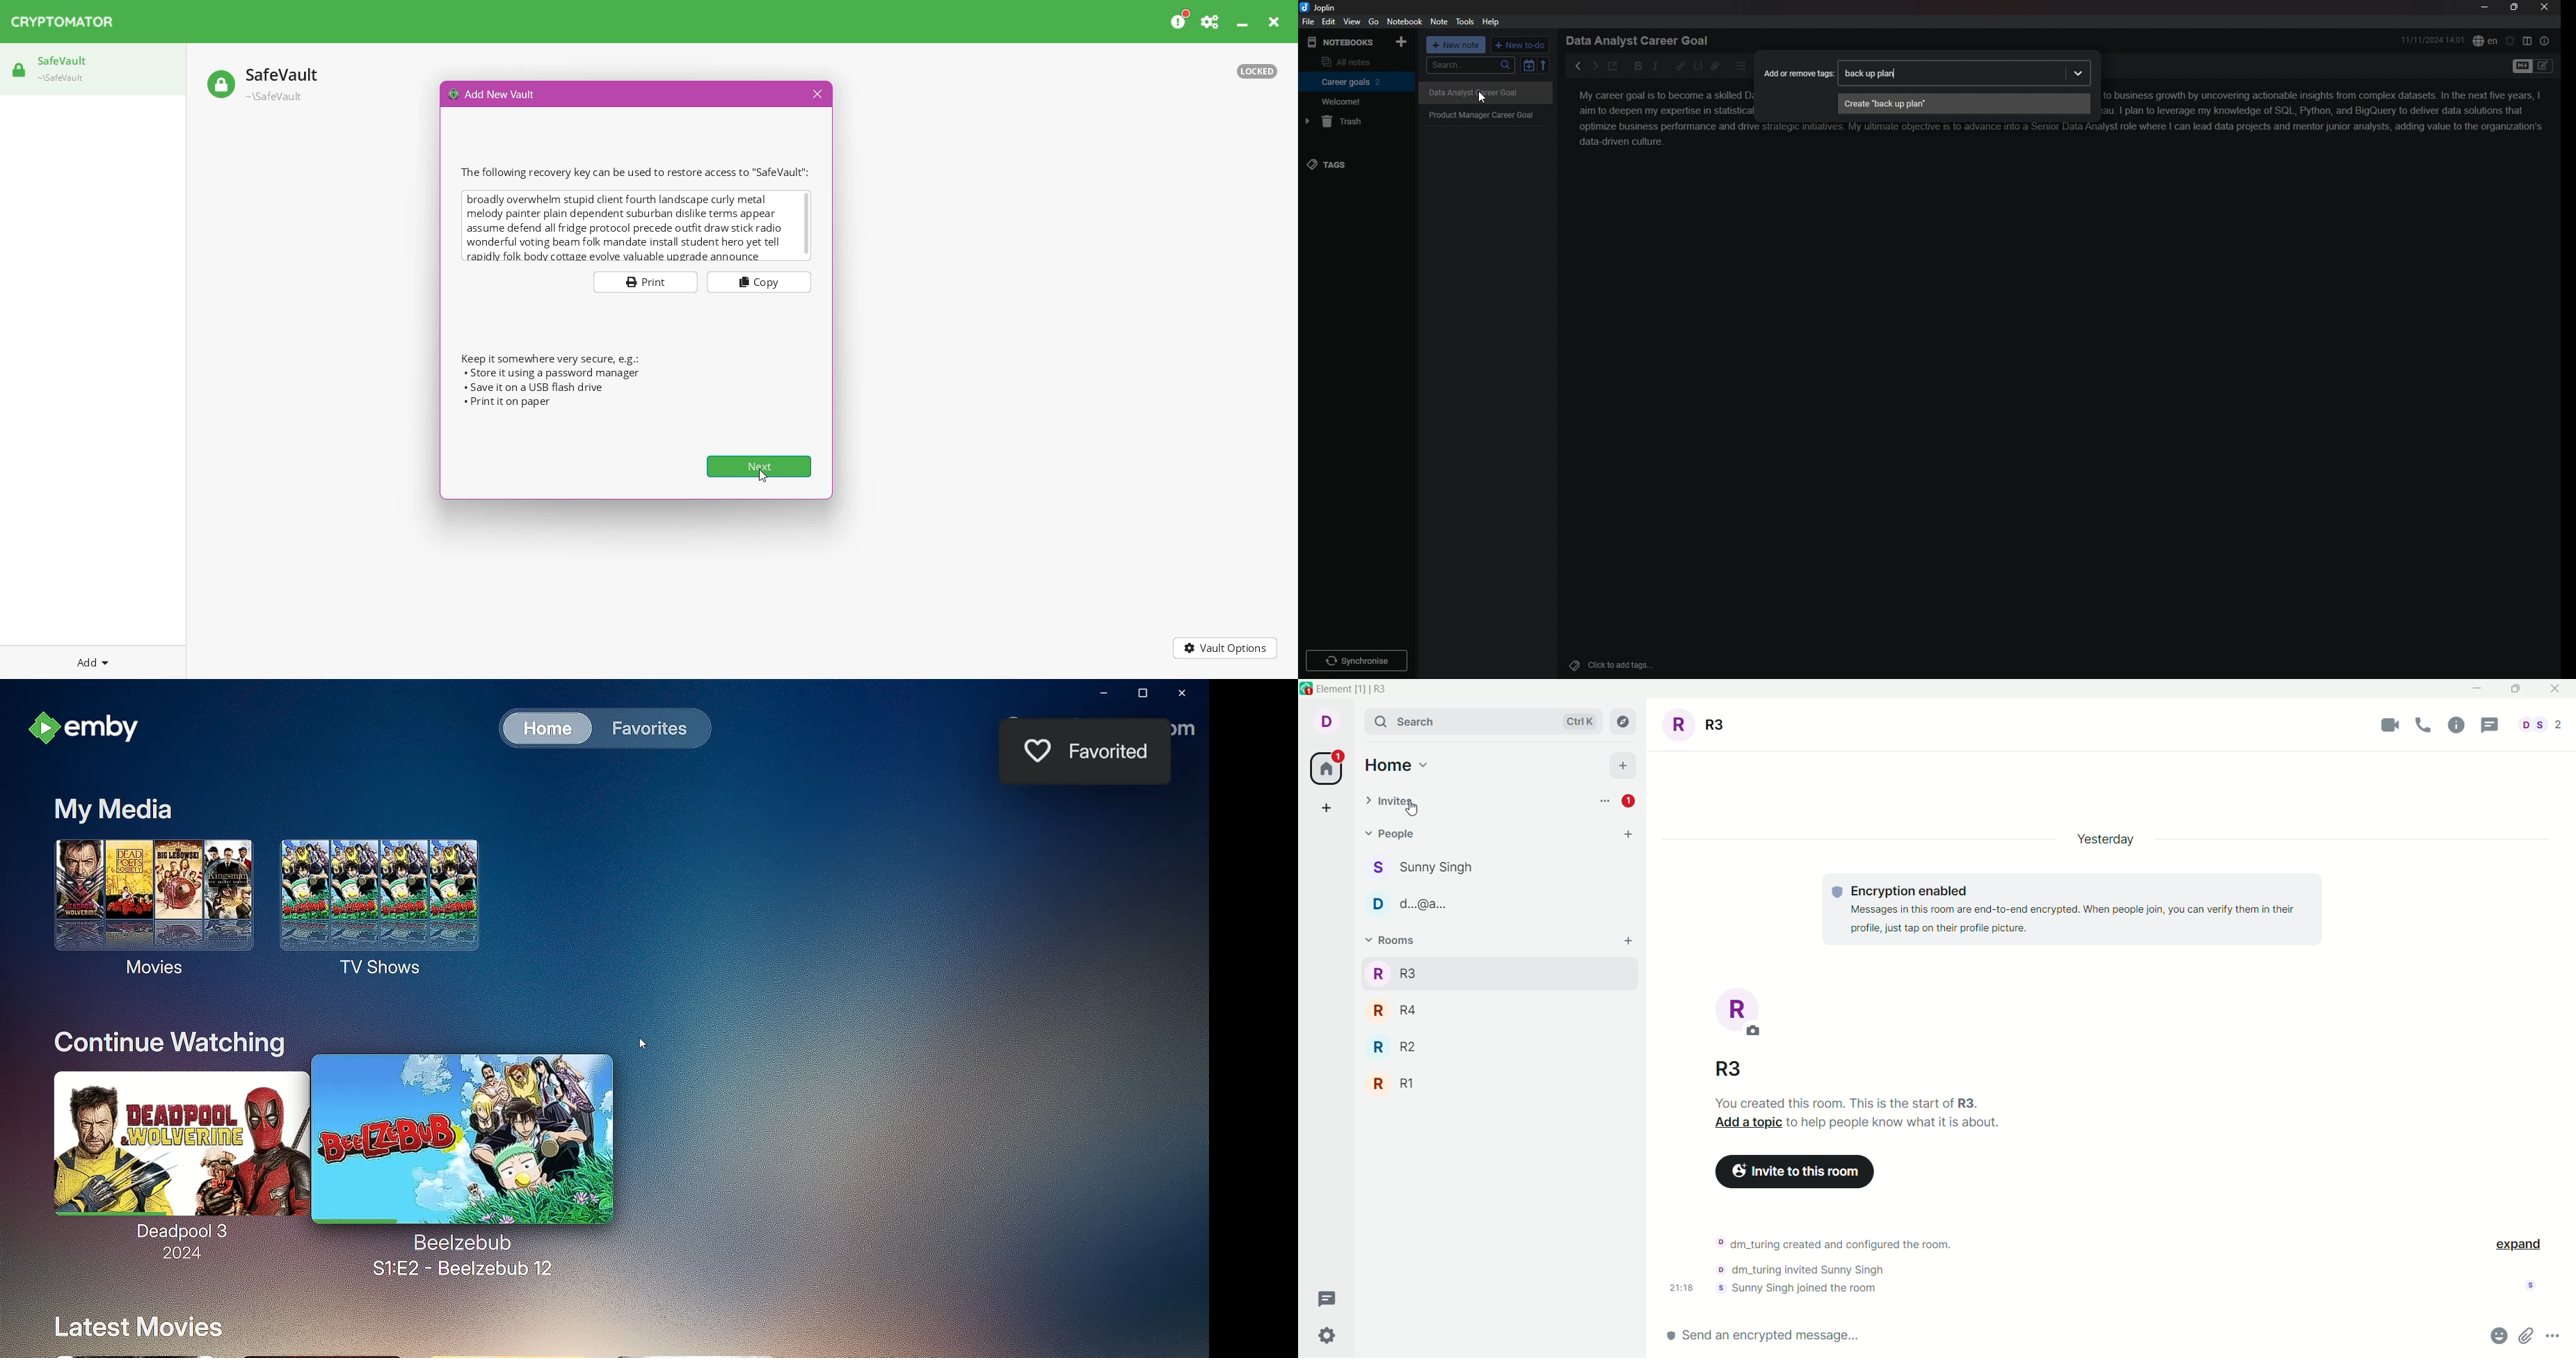 The width and height of the screenshot is (2576, 1372). What do you see at coordinates (1327, 722) in the screenshot?
I see `account` at bounding box center [1327, 722].